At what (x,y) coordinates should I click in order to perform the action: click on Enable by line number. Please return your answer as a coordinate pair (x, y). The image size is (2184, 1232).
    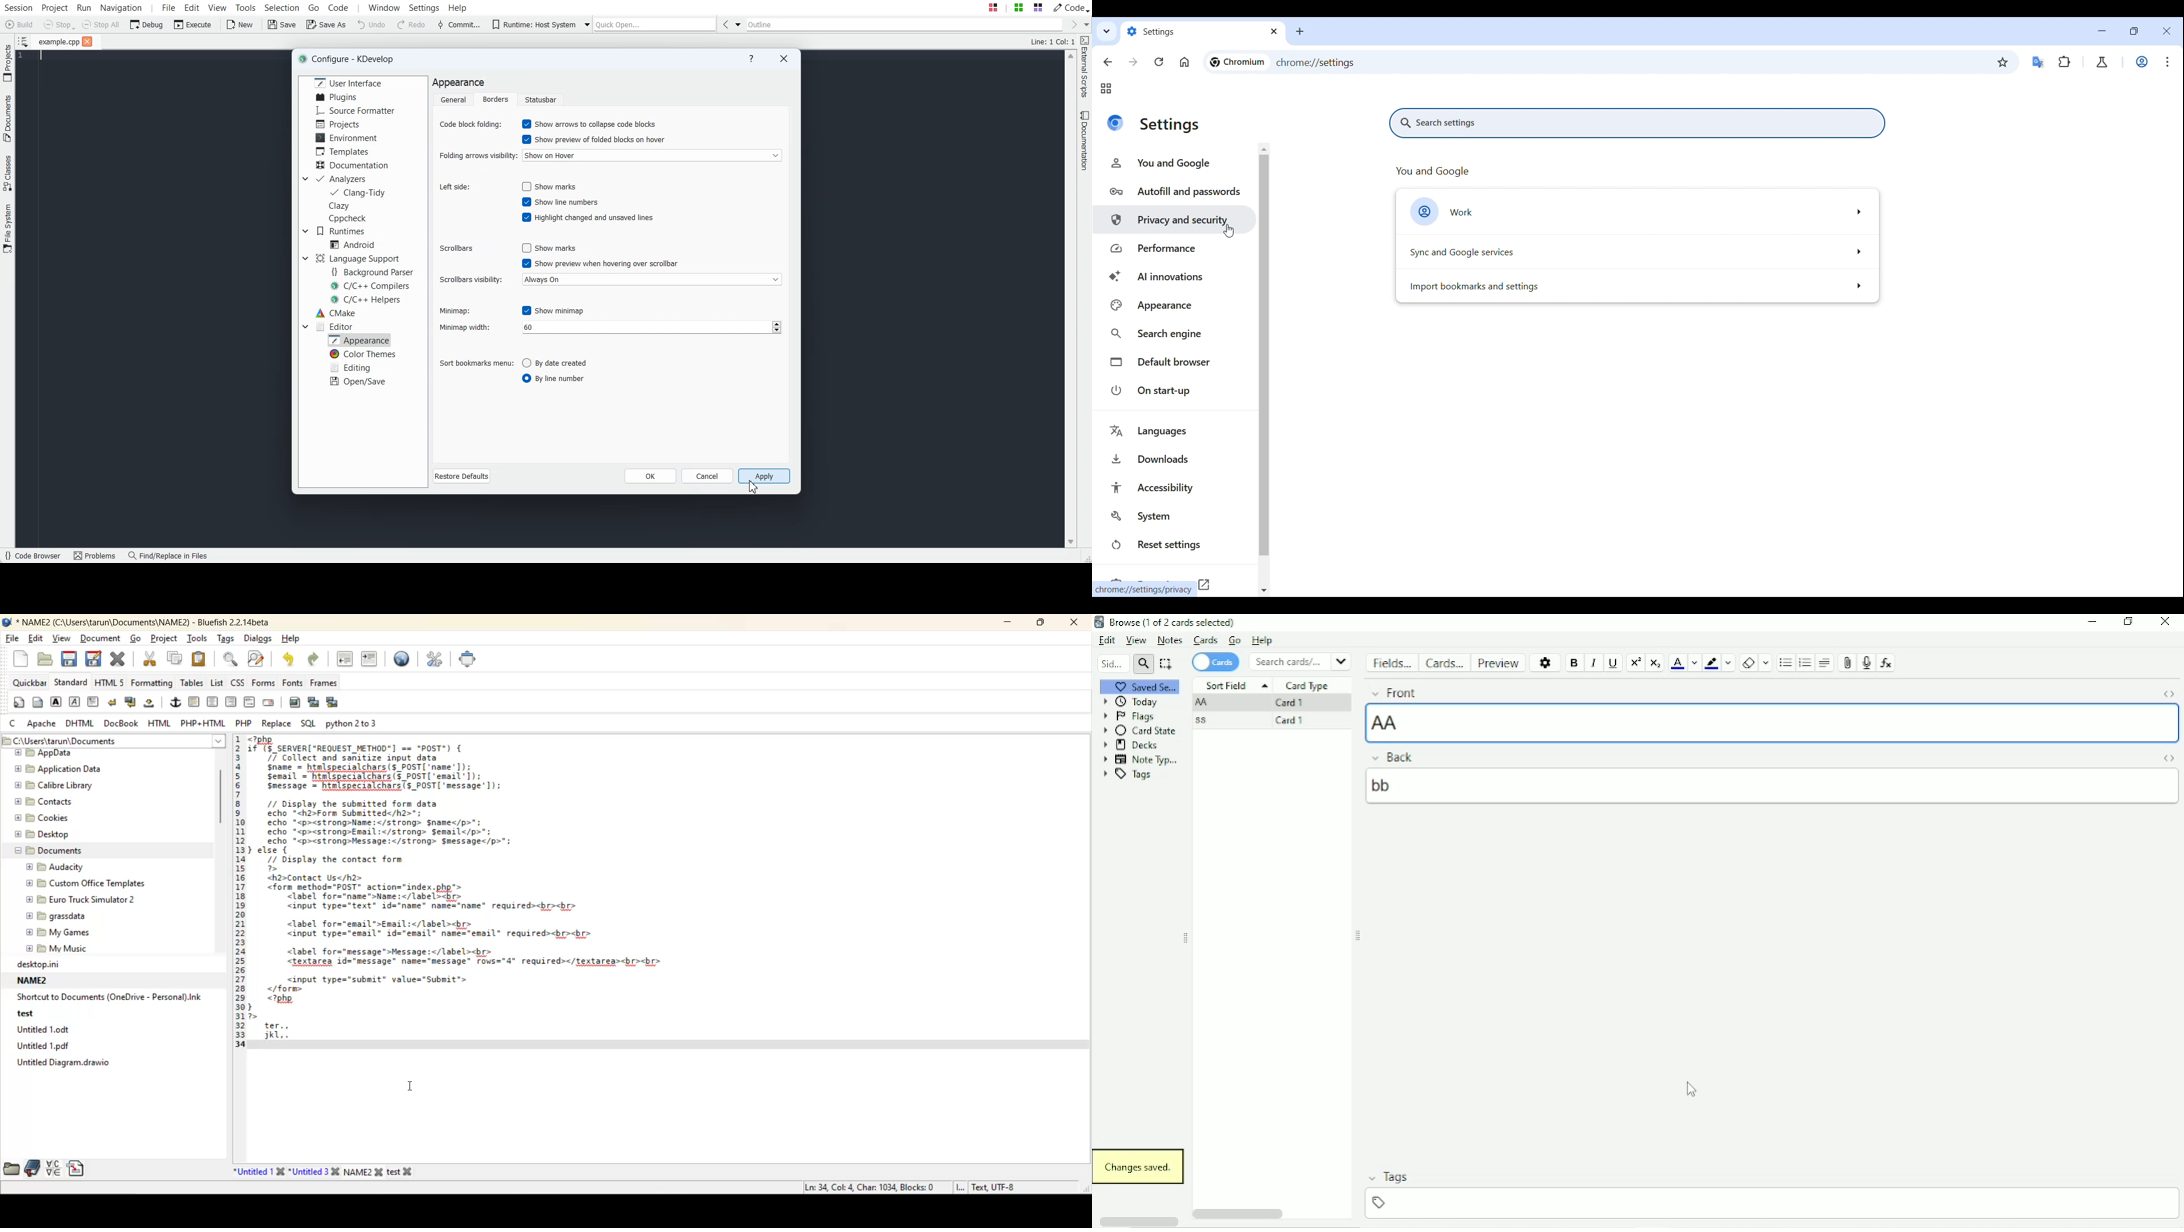
    Looking at the image, I should click on (561, 379).